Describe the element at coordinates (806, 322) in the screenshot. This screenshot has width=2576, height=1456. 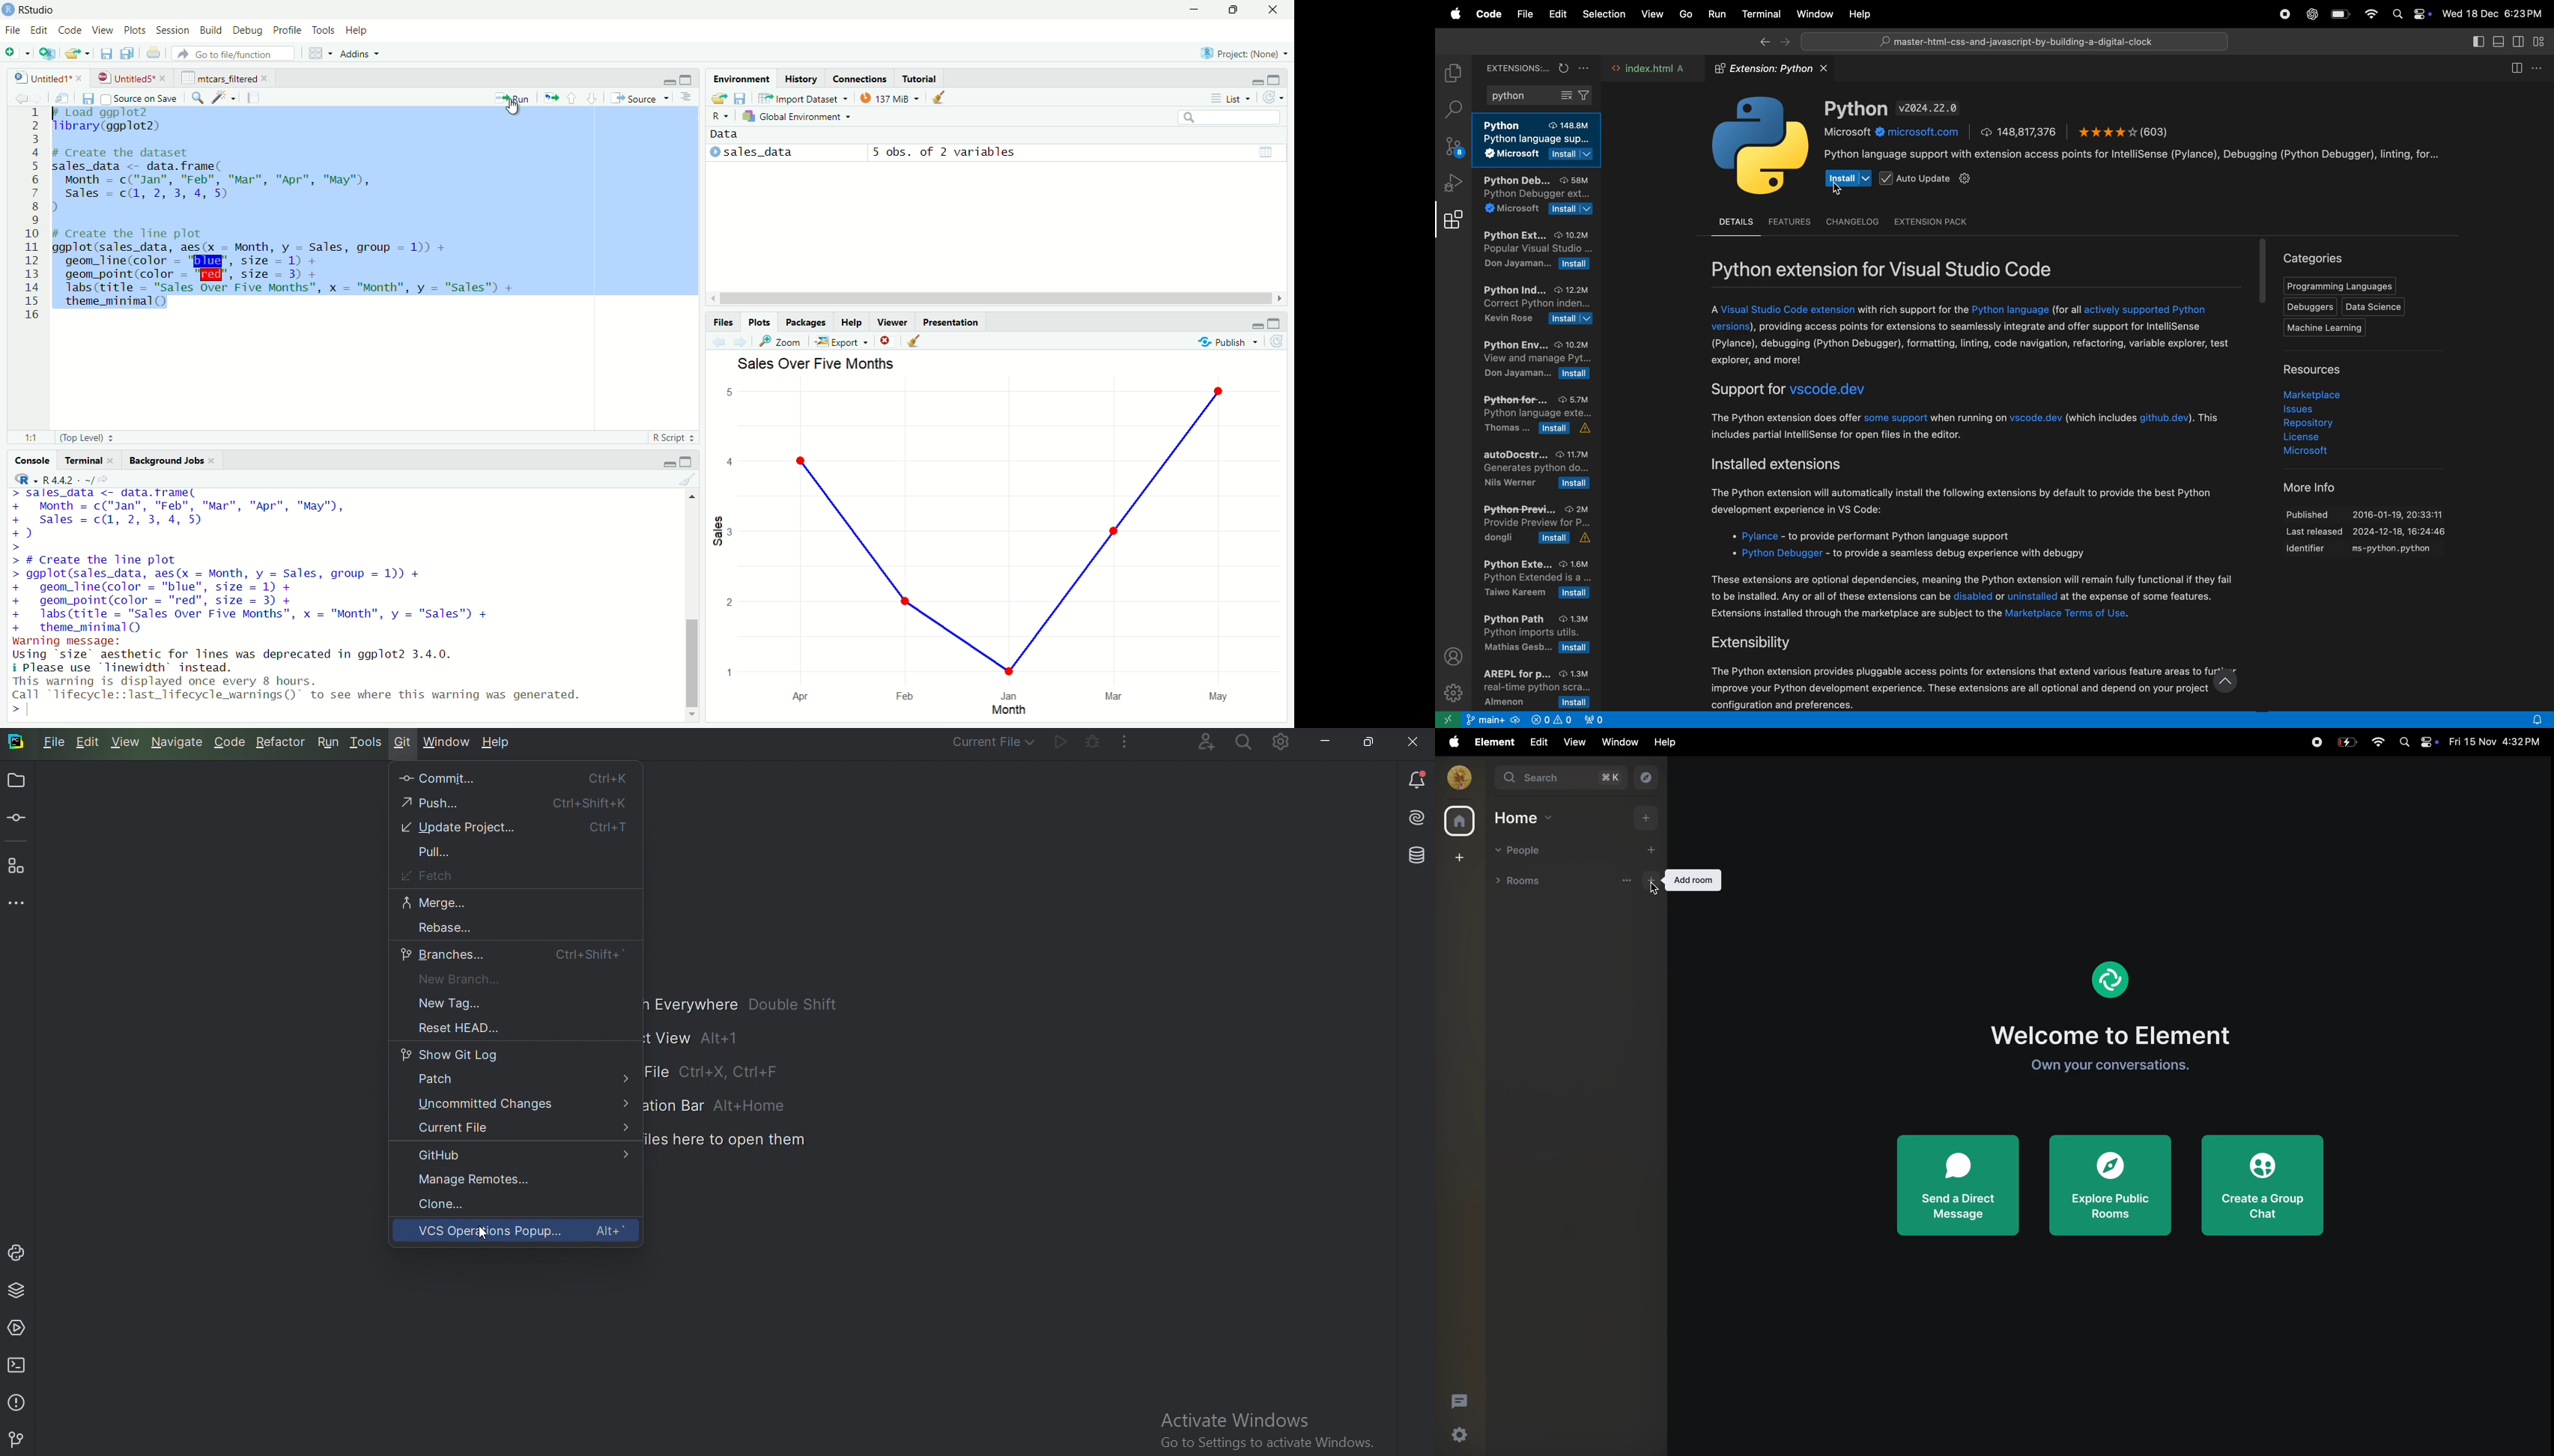
I see `Packages` at that location.